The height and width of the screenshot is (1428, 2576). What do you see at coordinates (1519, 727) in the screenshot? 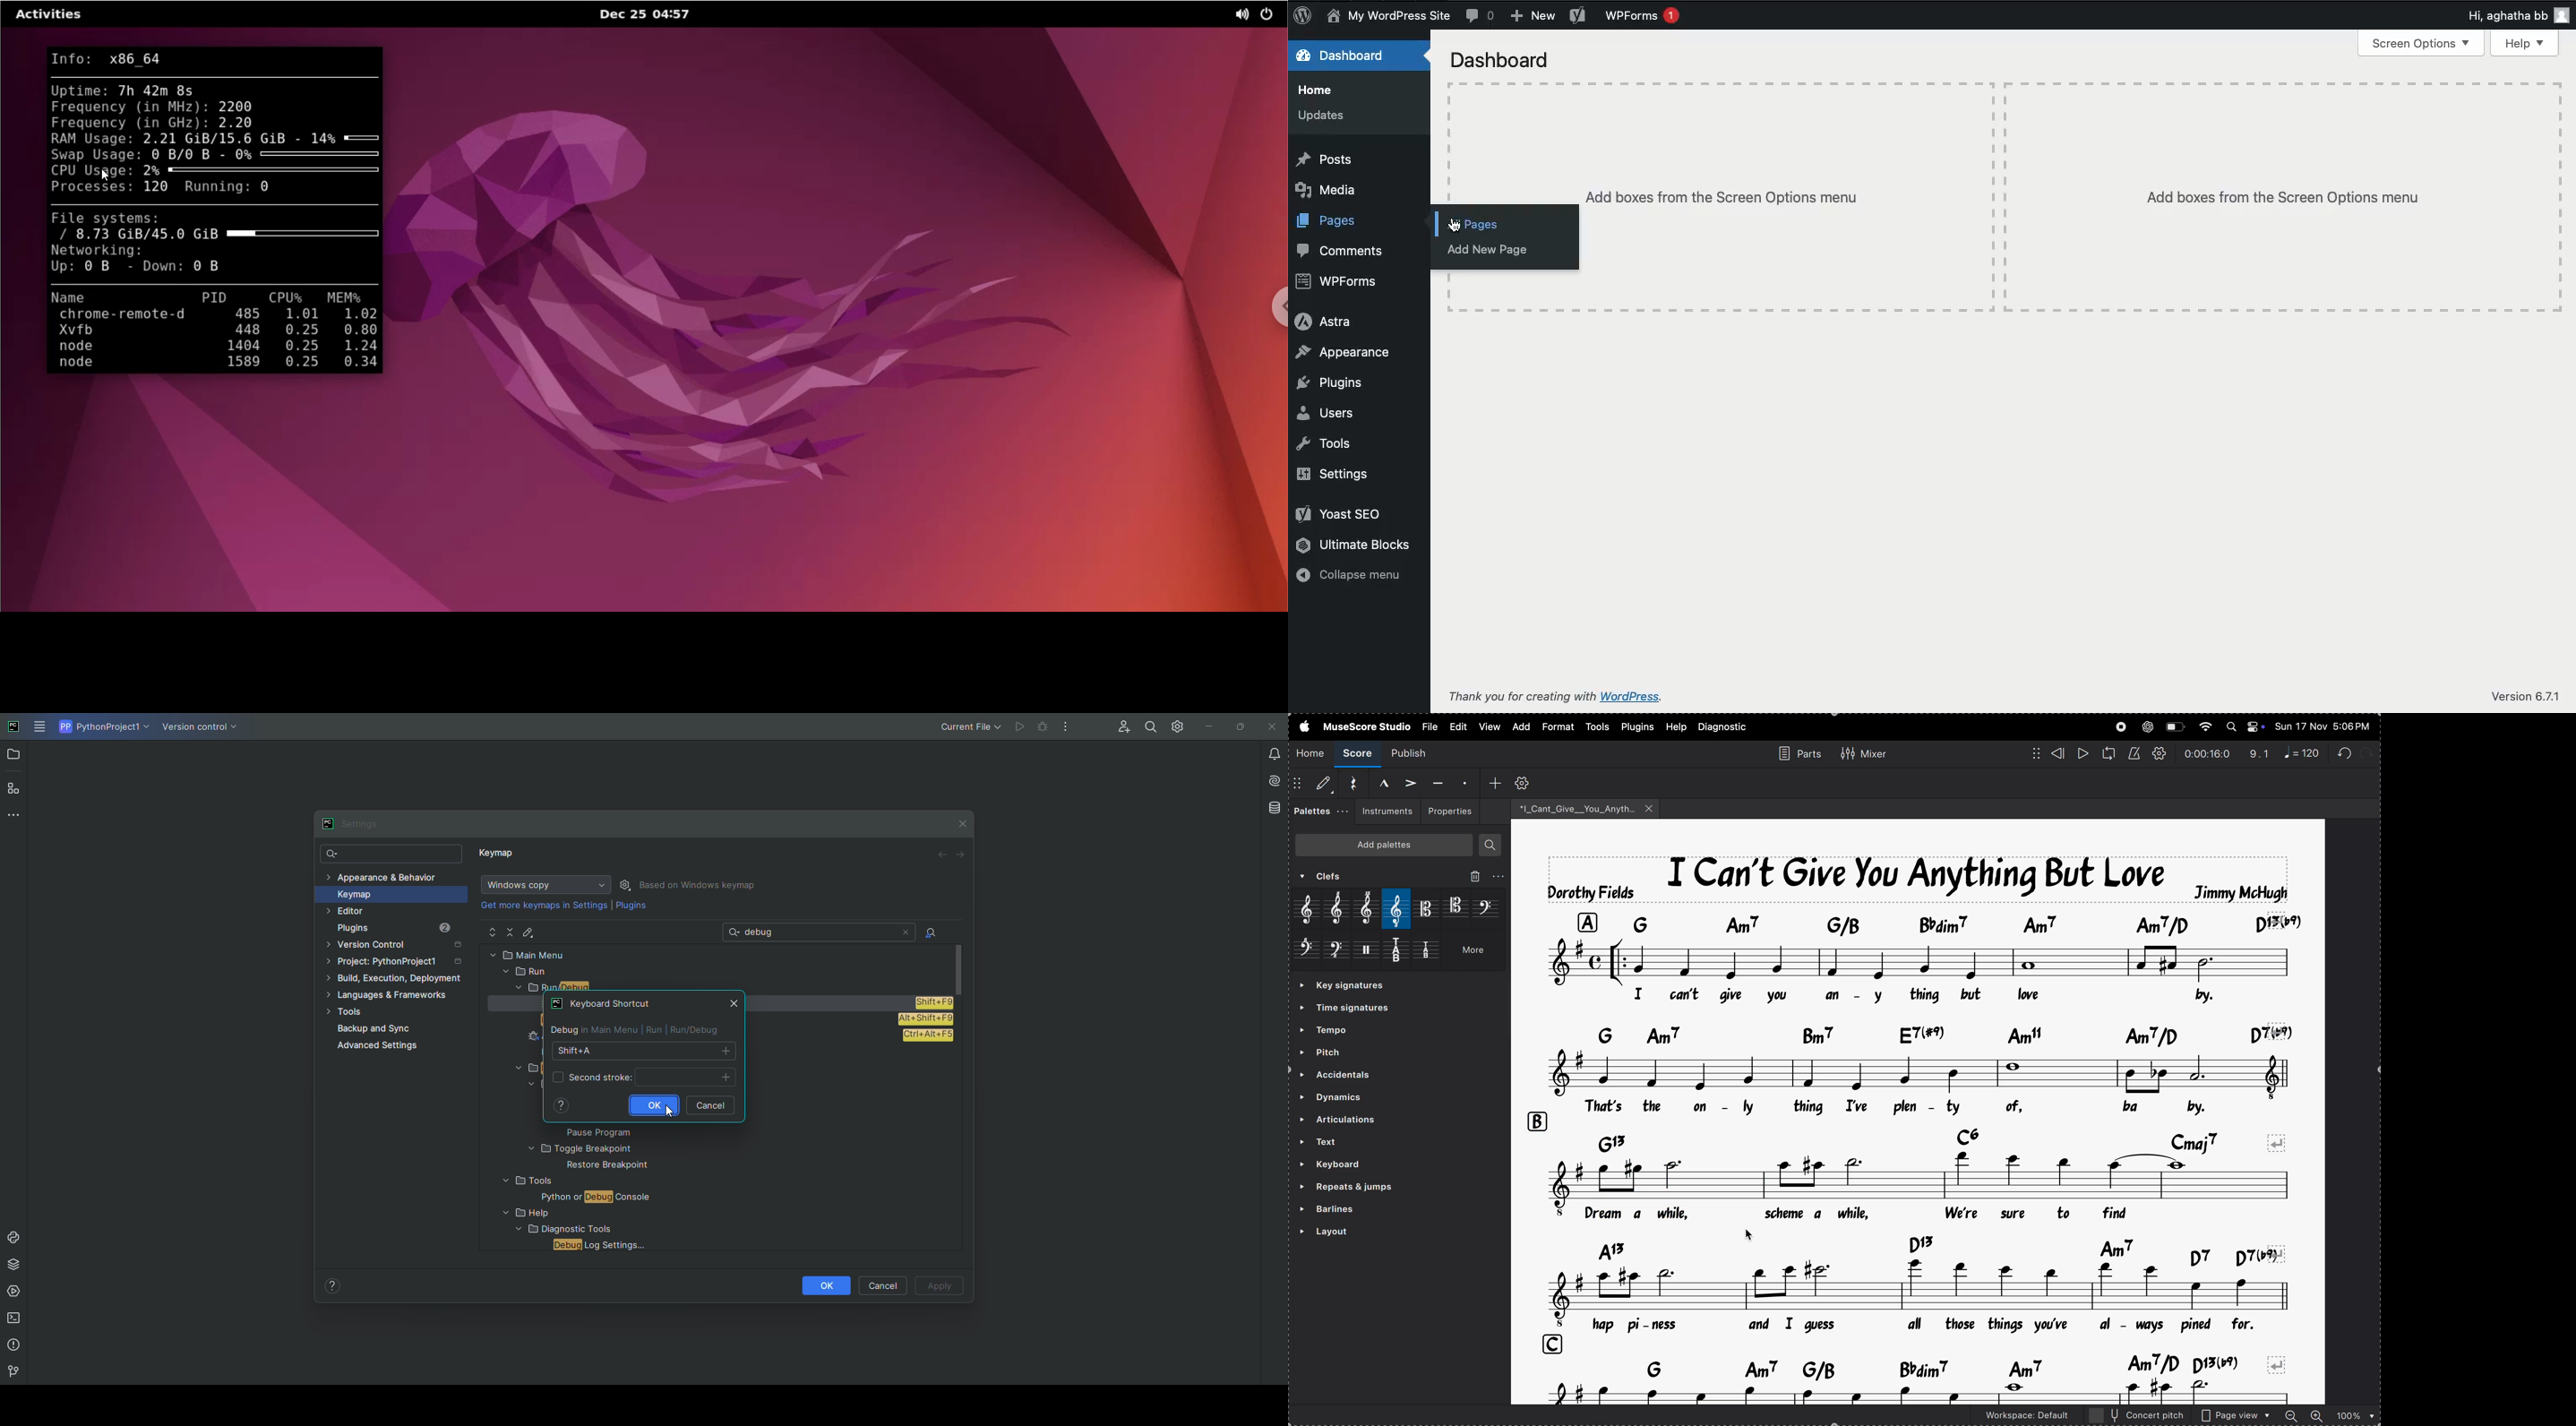
I see `add` at bounding box center [1519, 727].